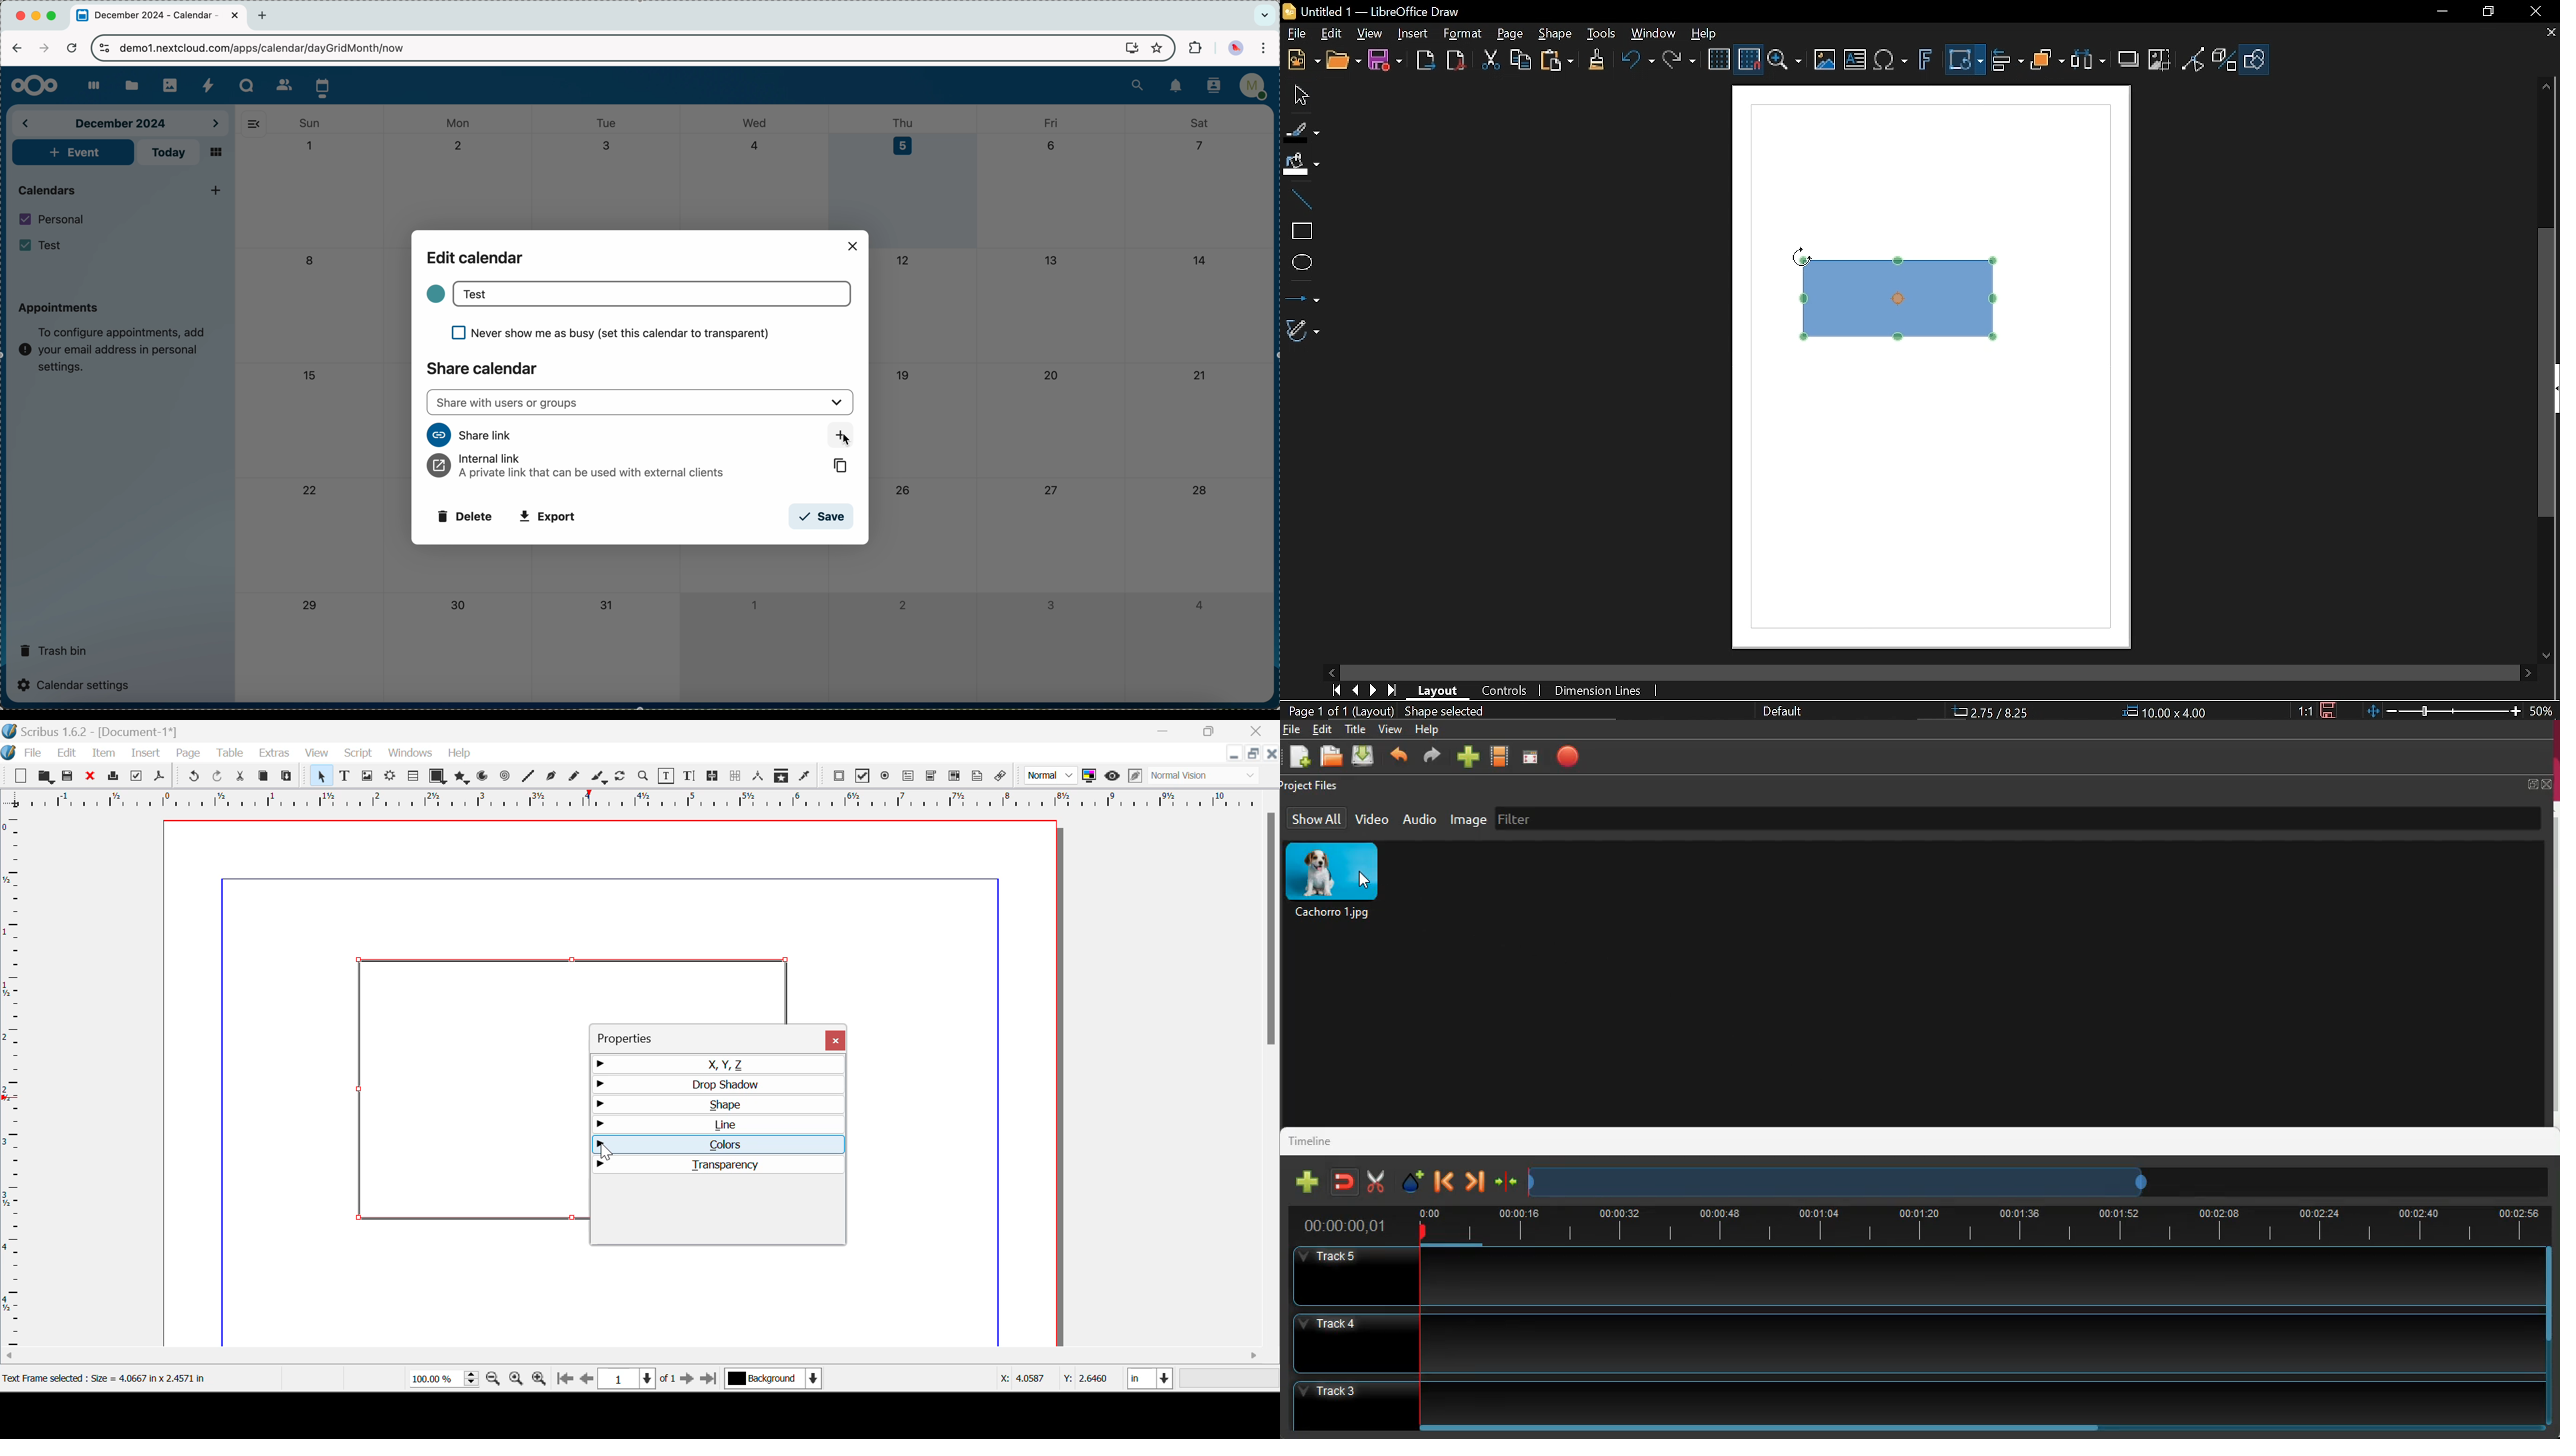  I want to click on Scroll Bar, so click(641, 1357).